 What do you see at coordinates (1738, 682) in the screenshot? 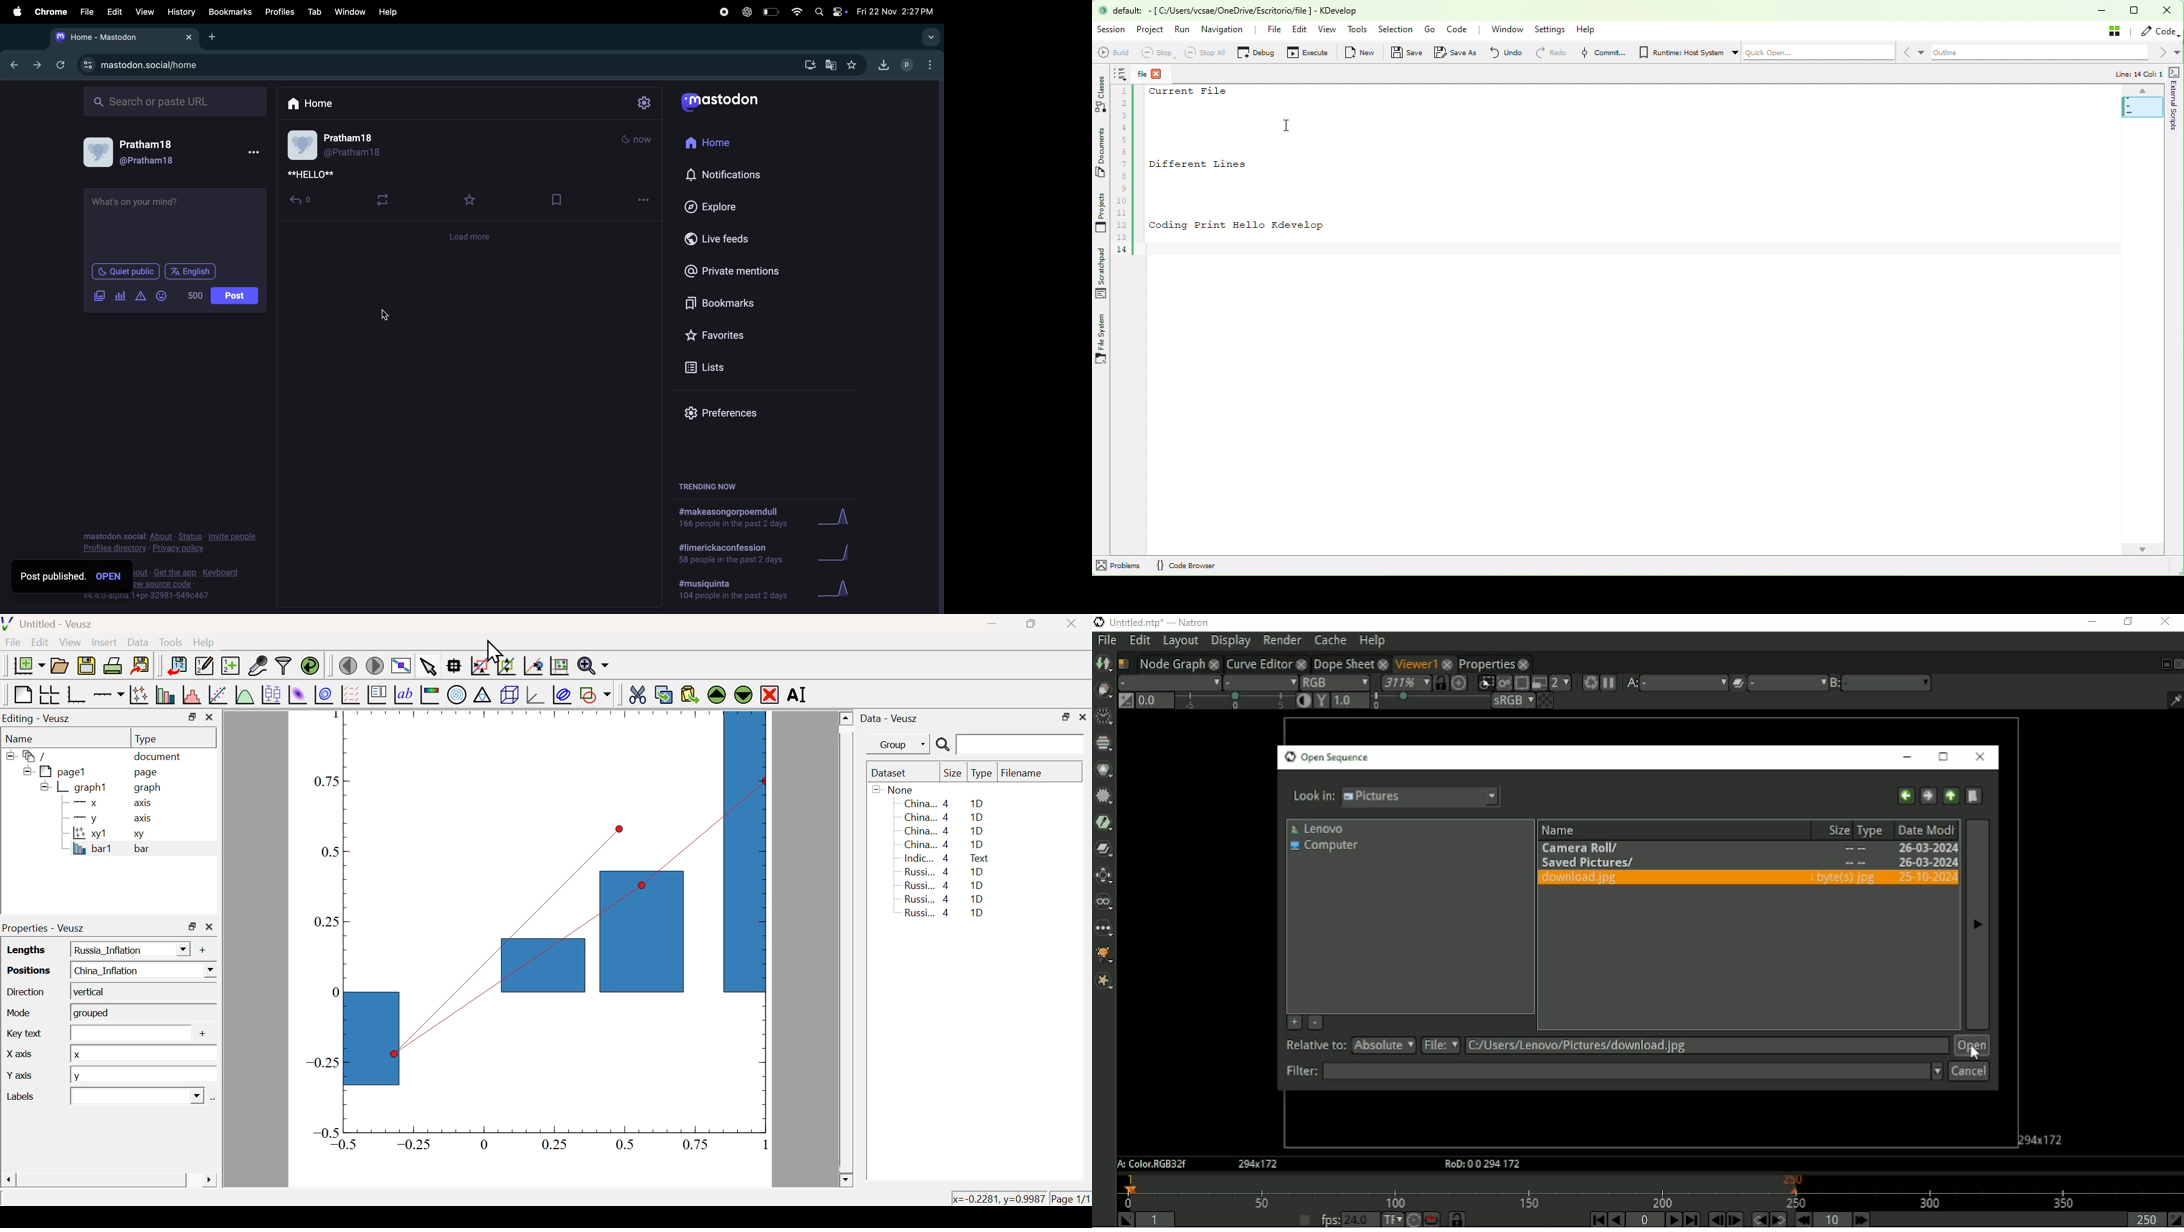
I see `Operation applied between A and B` at bounding box center [1738, 682].